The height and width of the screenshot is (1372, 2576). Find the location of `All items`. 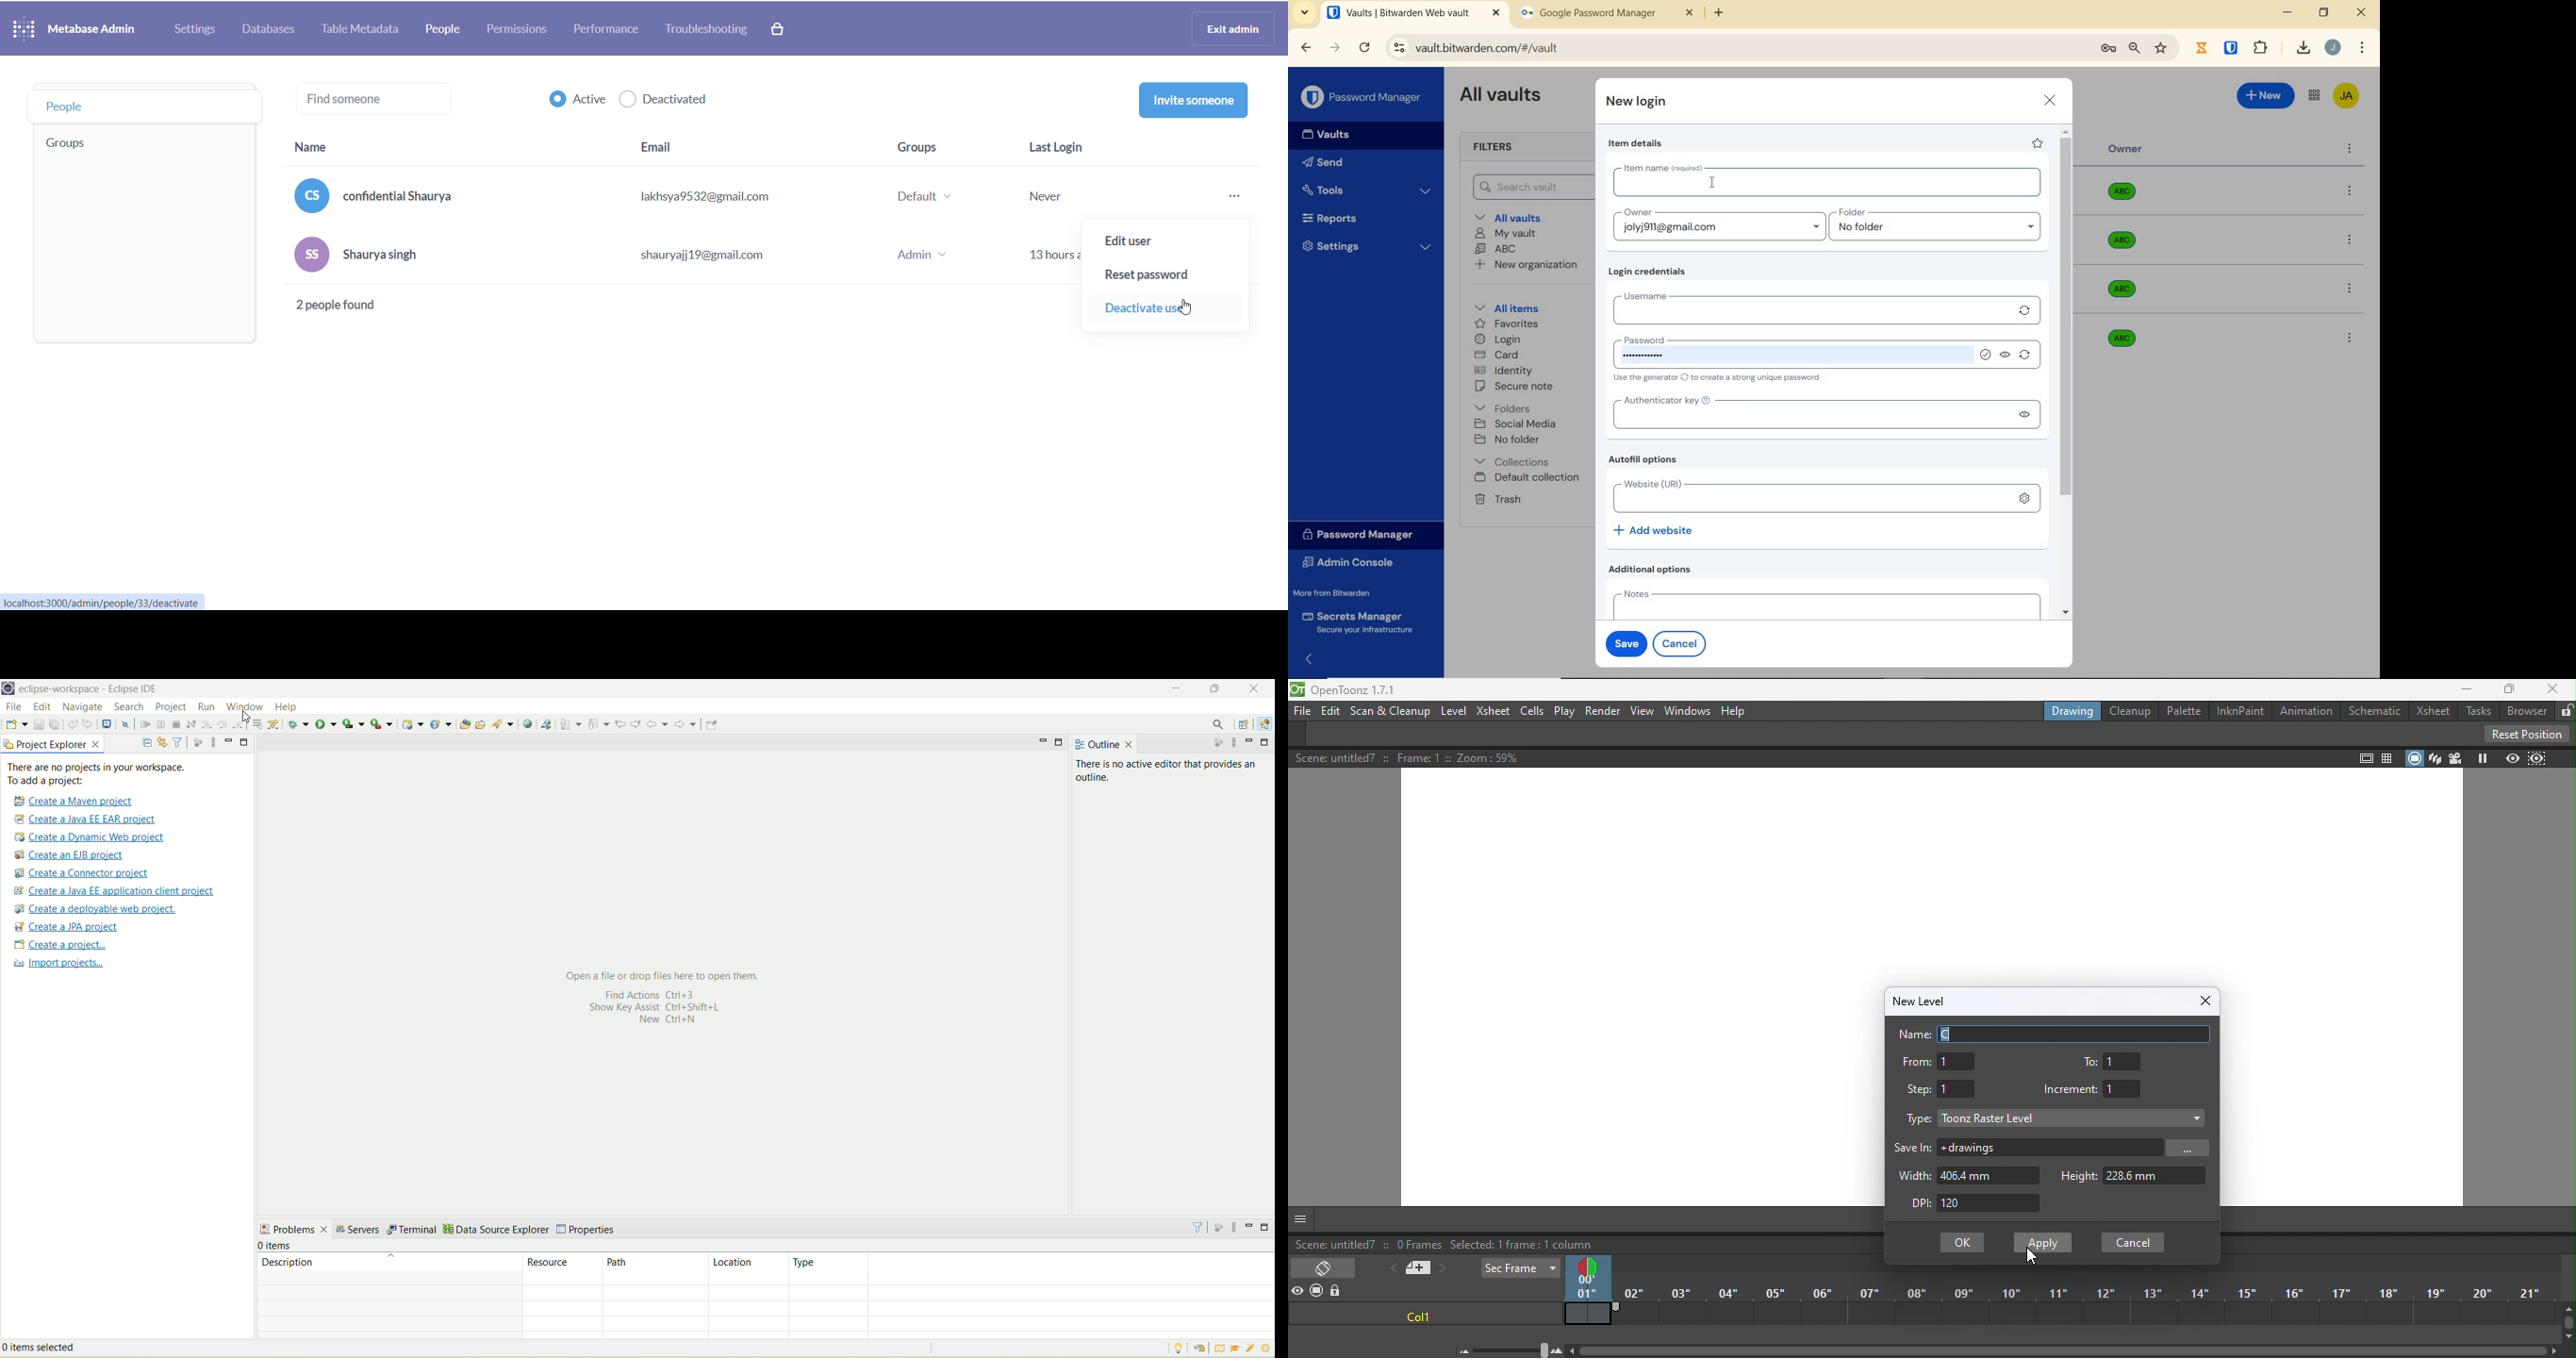

All items is located at coordinates (1505, 306).